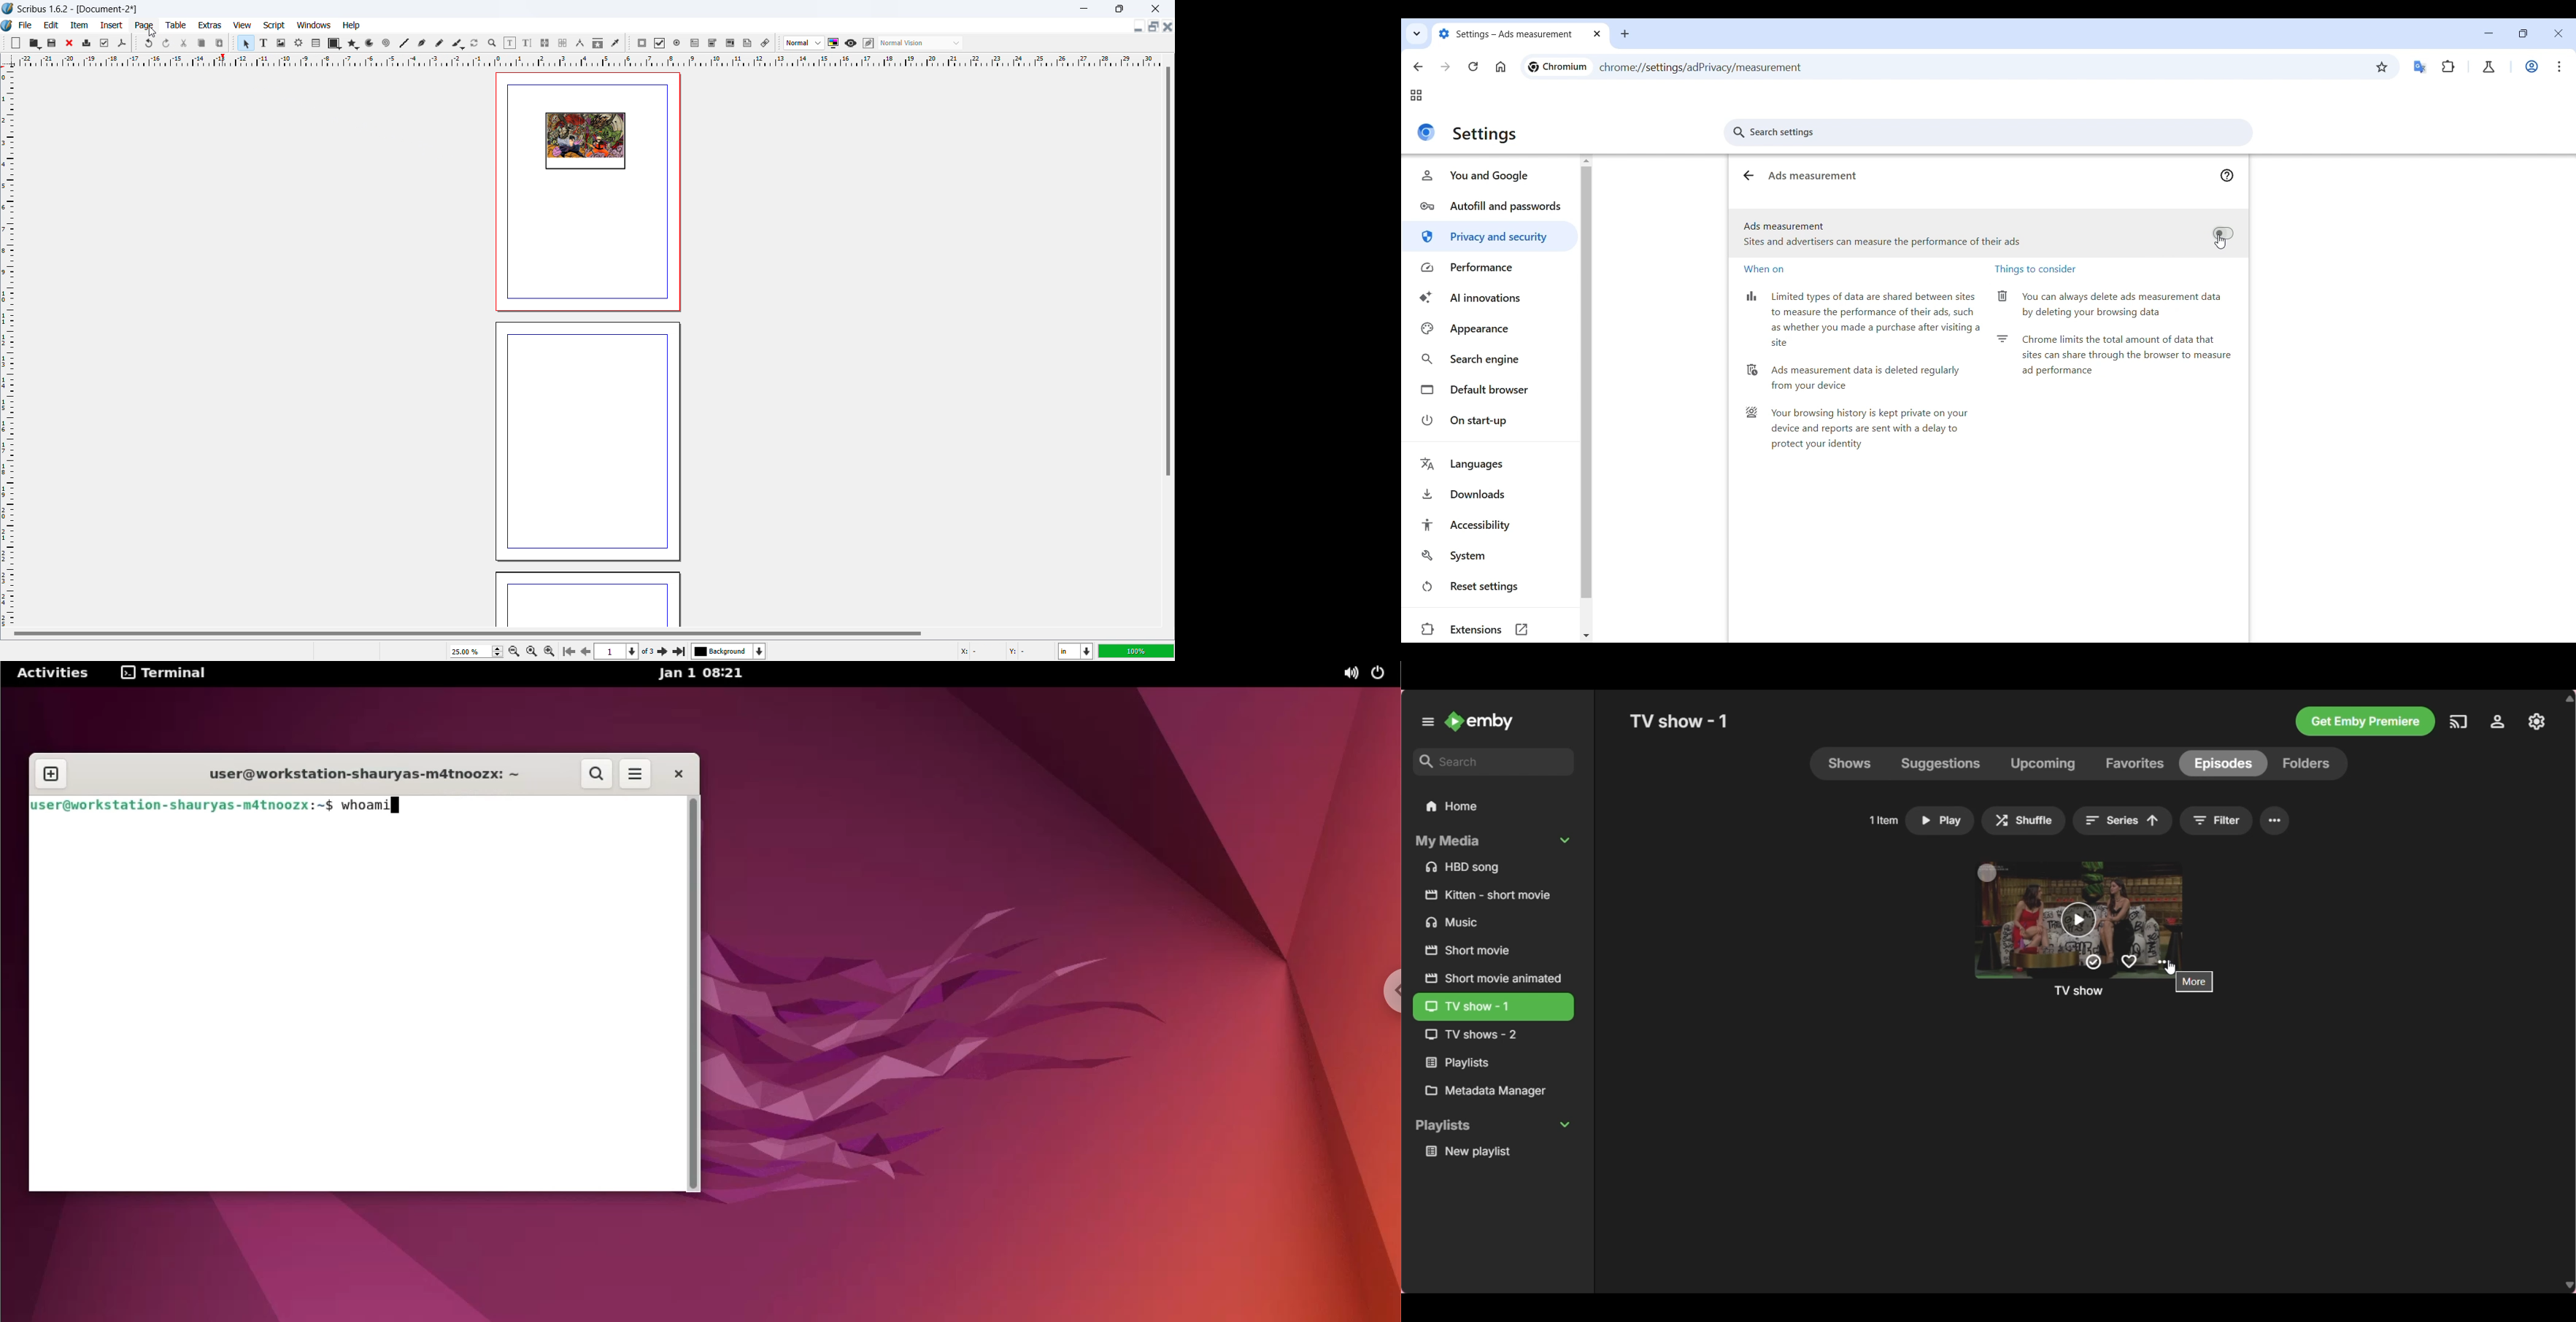  I want to click on redo, so click(167, 43).